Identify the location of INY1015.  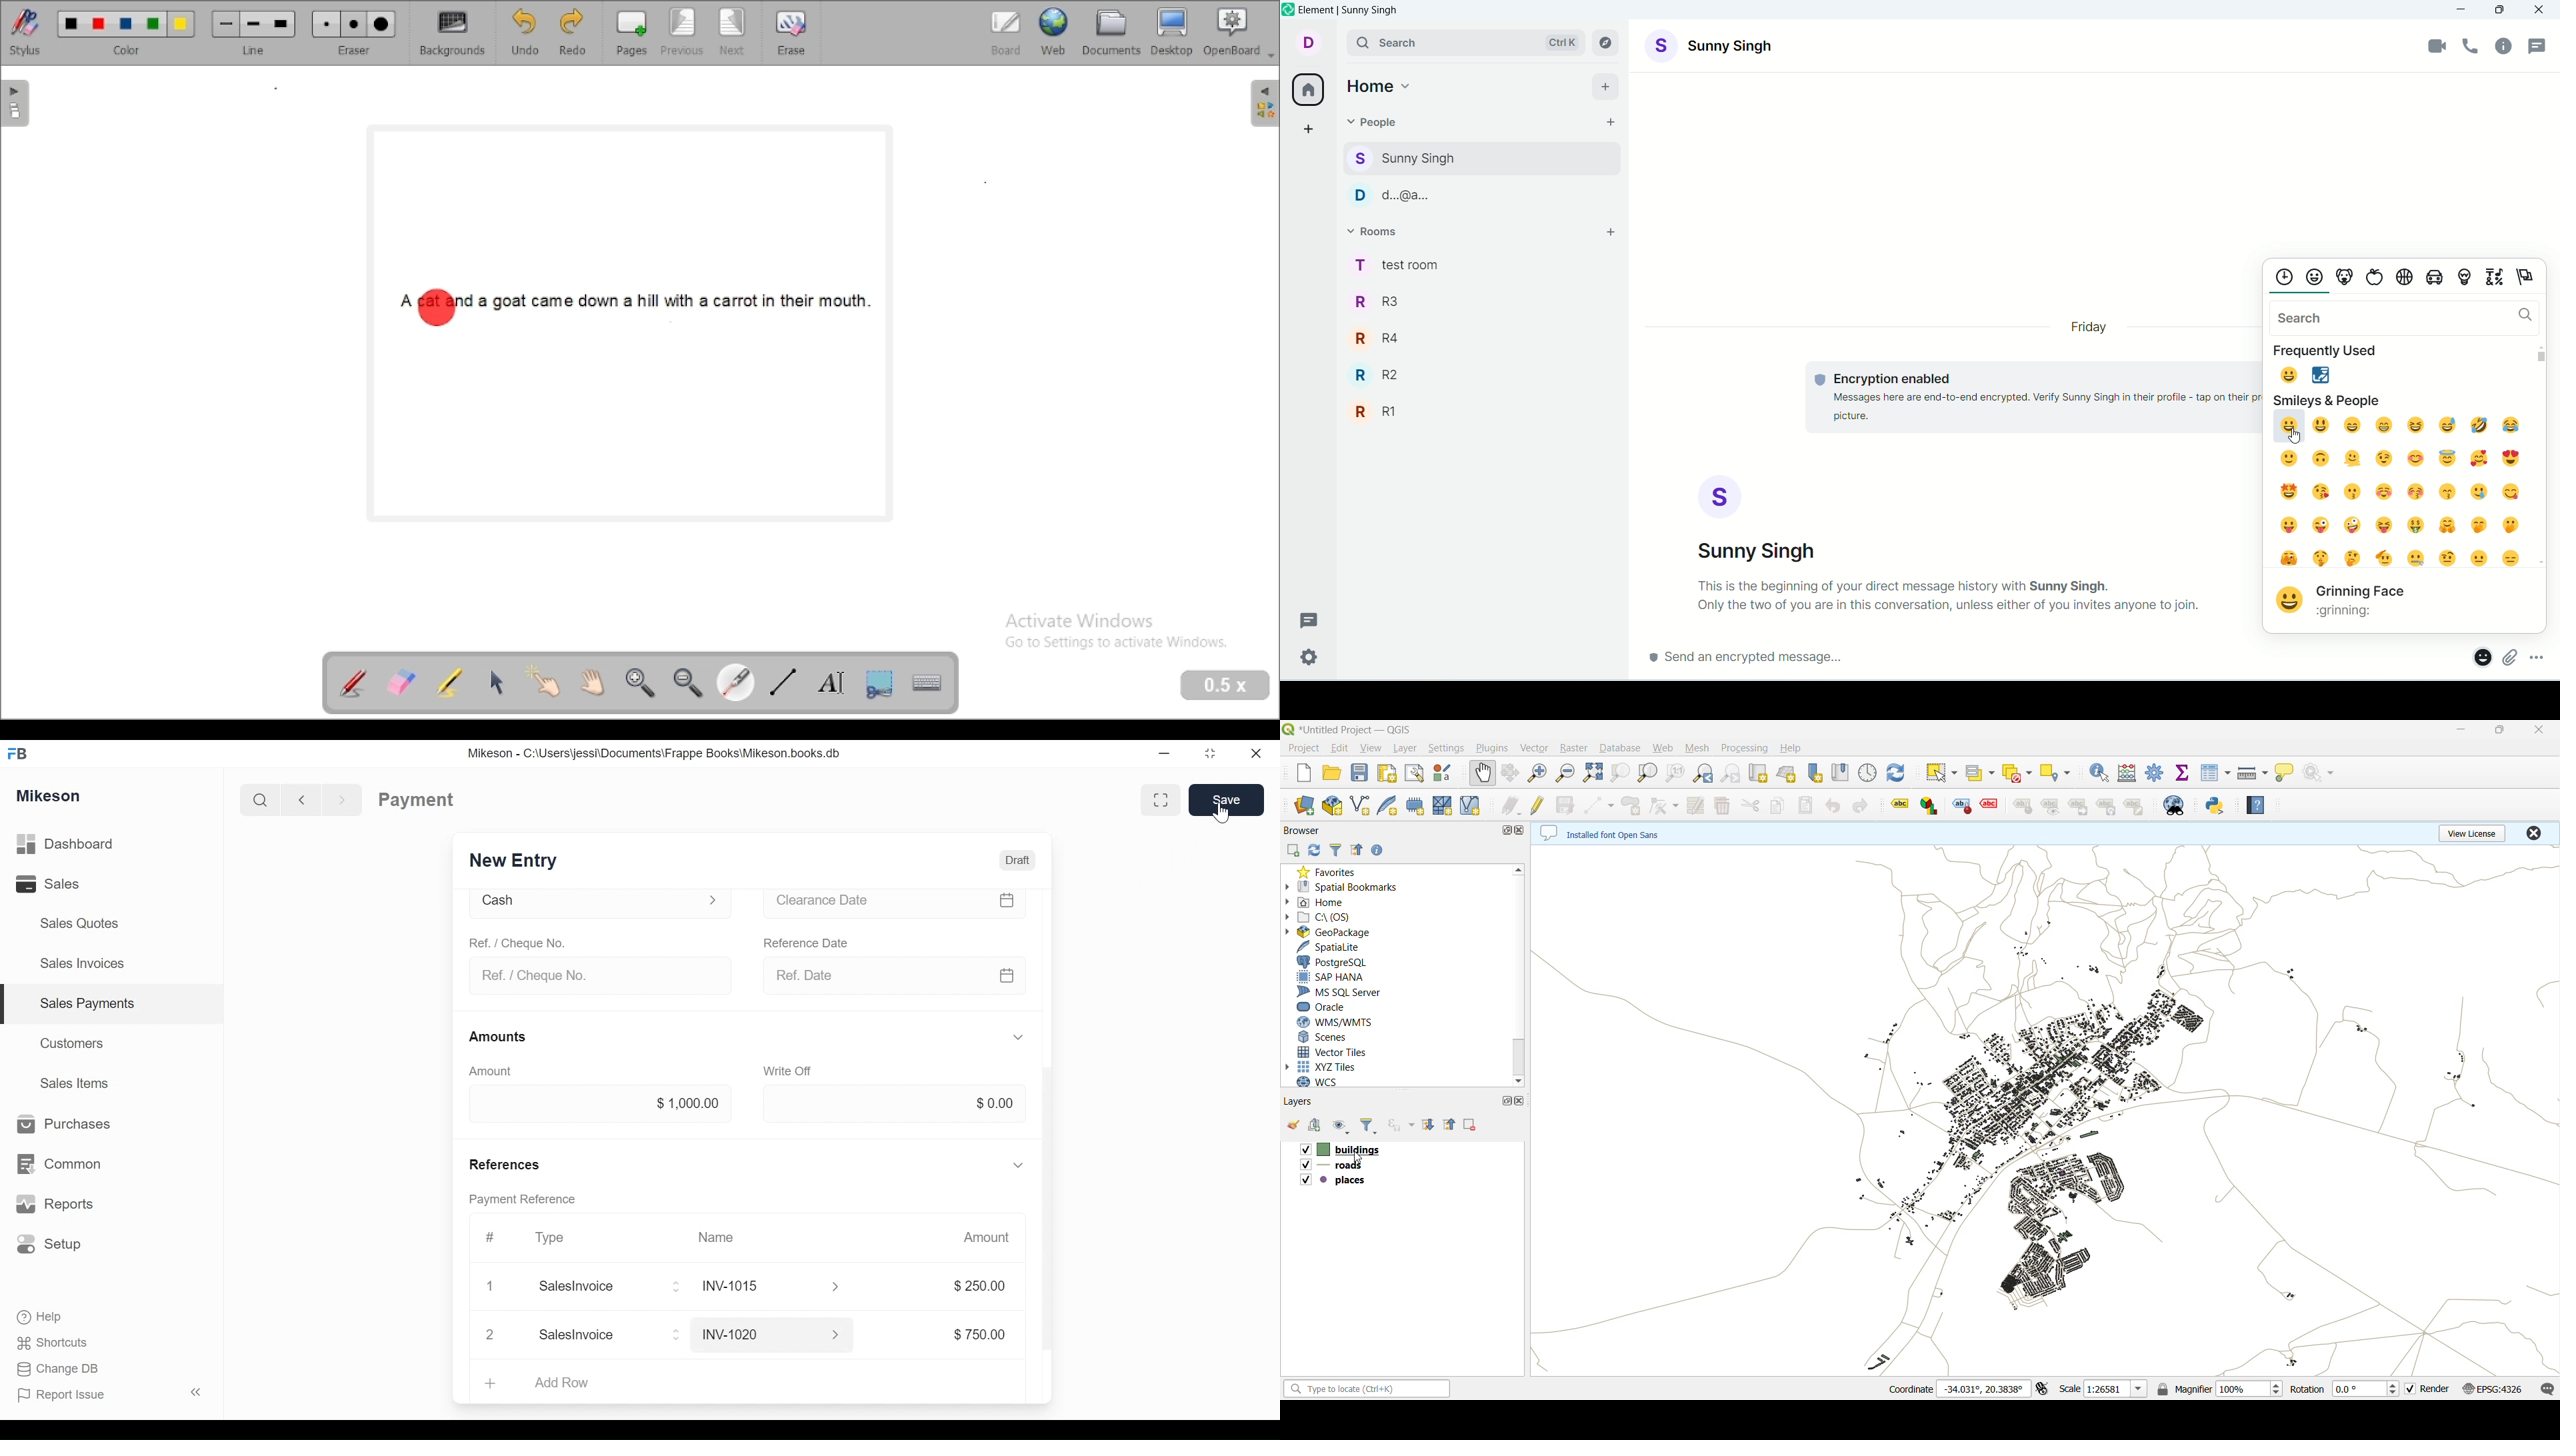
(775, 1287).